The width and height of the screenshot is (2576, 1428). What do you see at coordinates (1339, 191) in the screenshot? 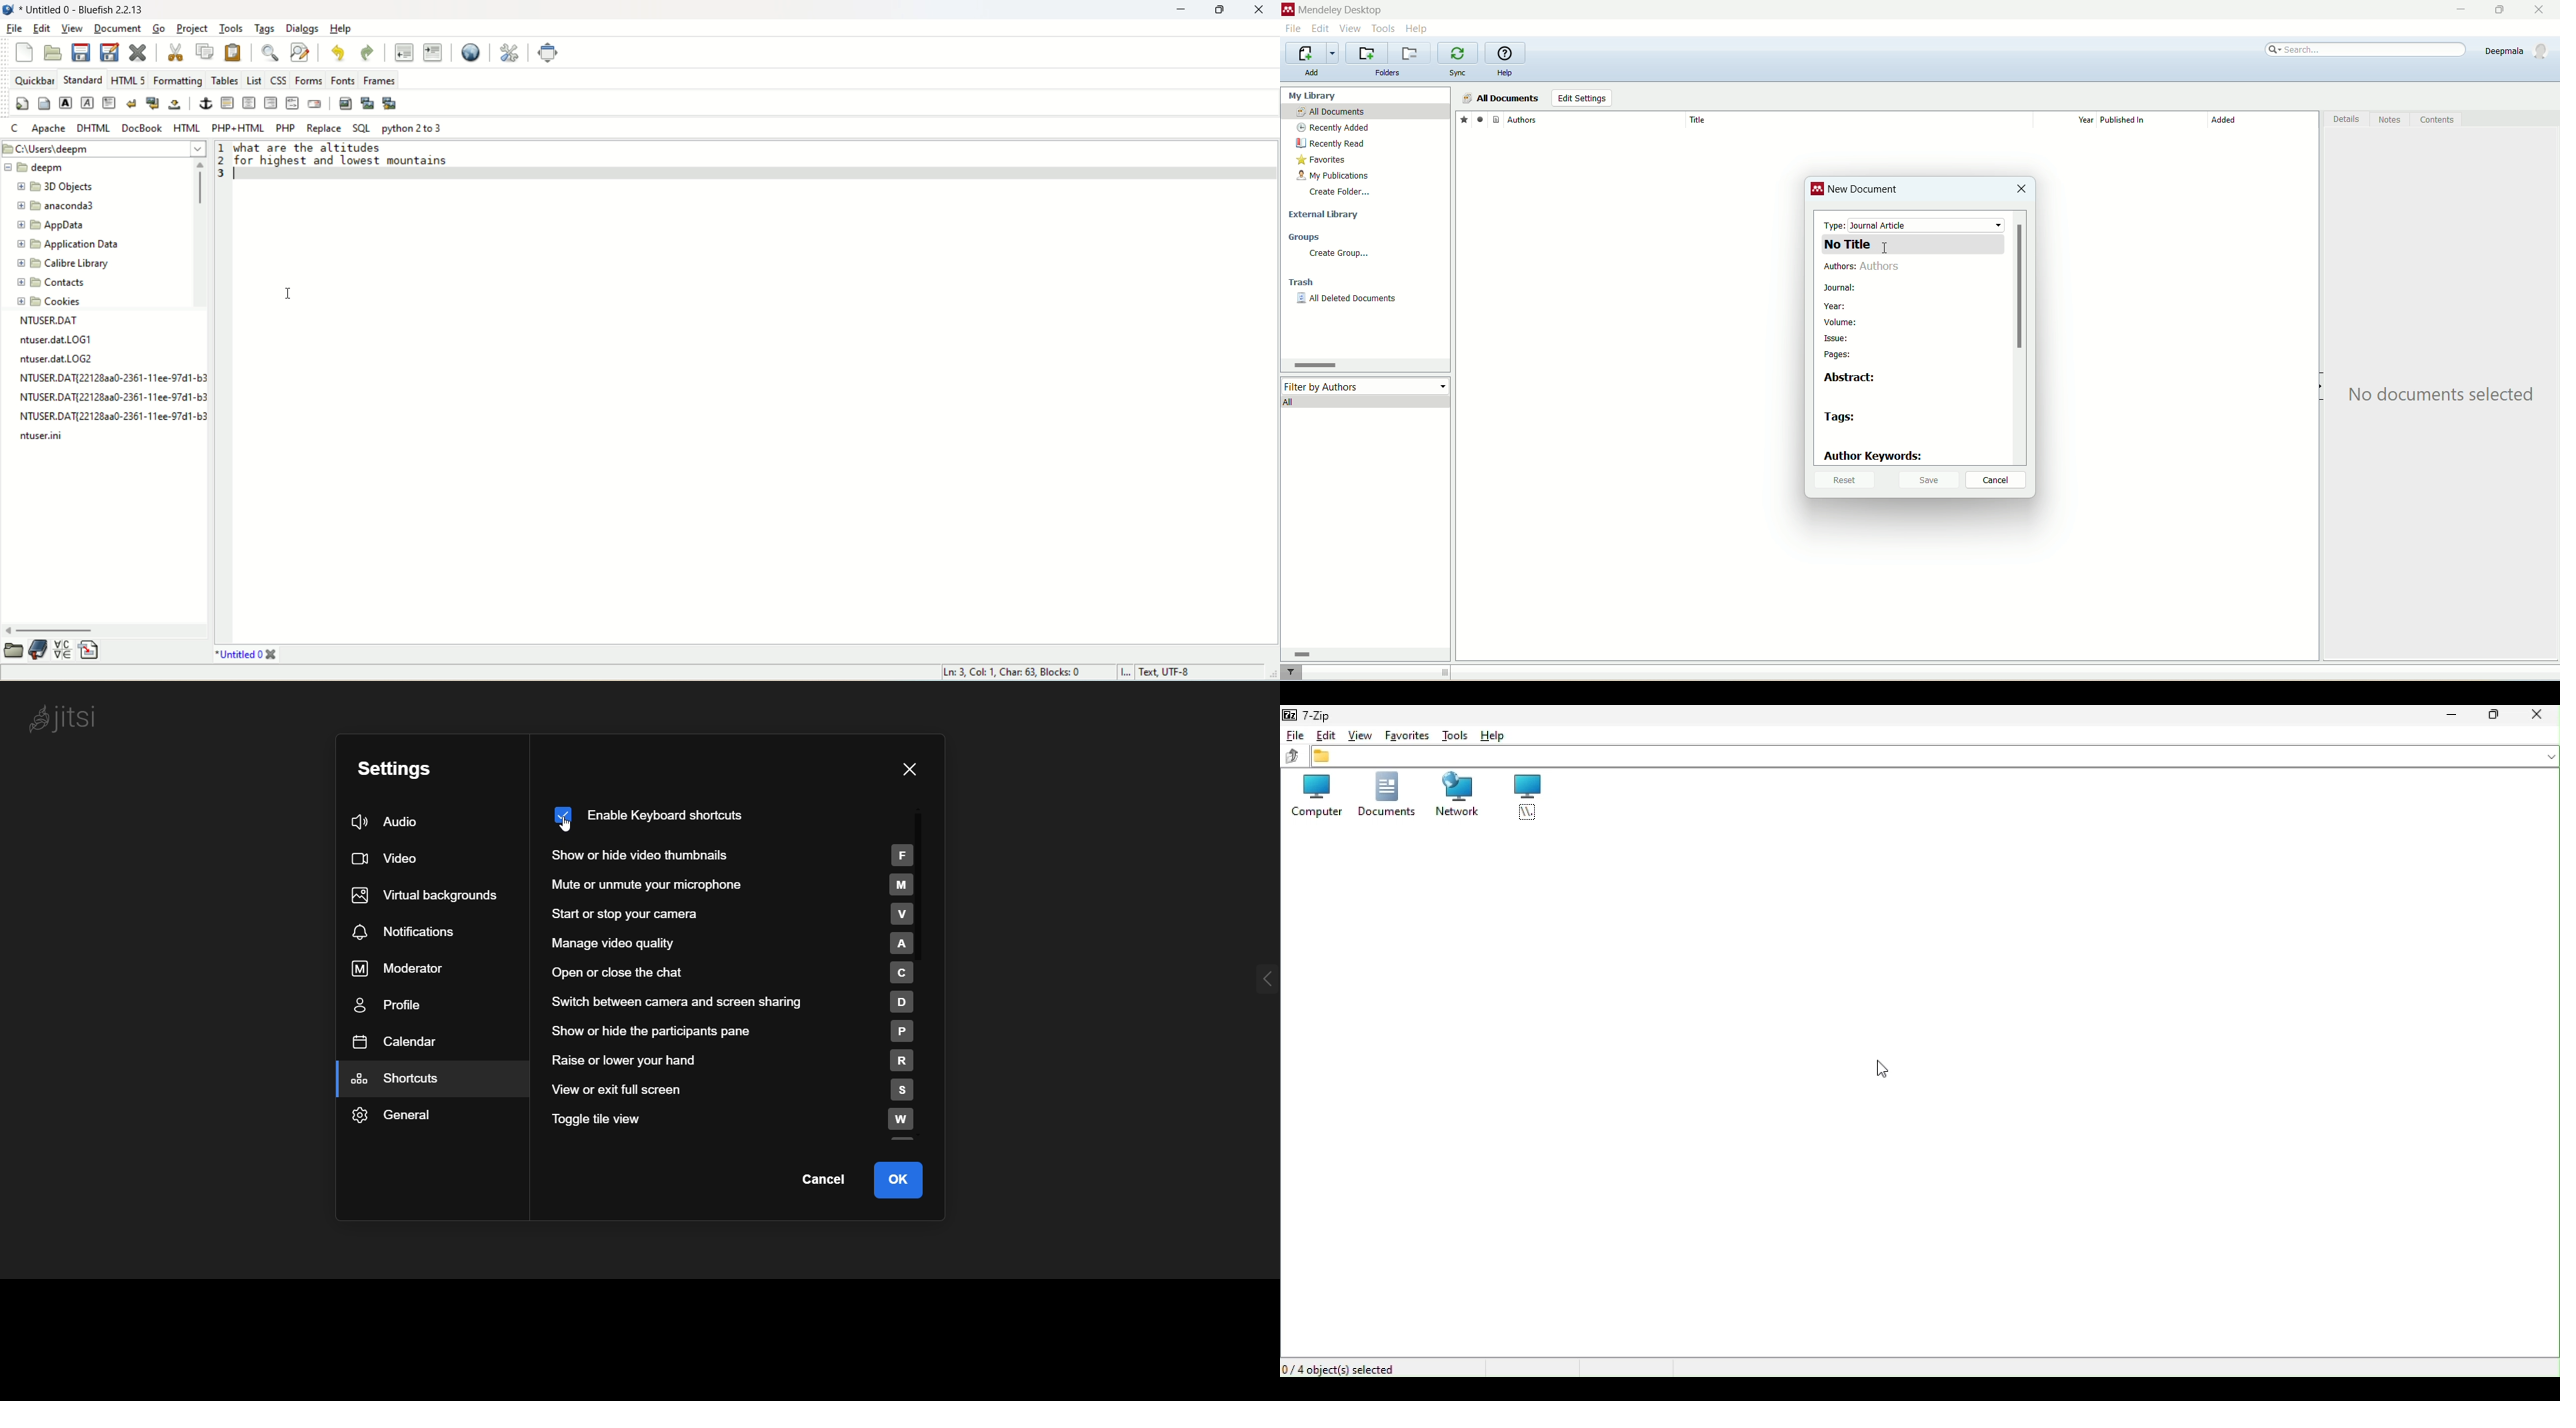
I see `create folder` at bounding box center [1339, 191].